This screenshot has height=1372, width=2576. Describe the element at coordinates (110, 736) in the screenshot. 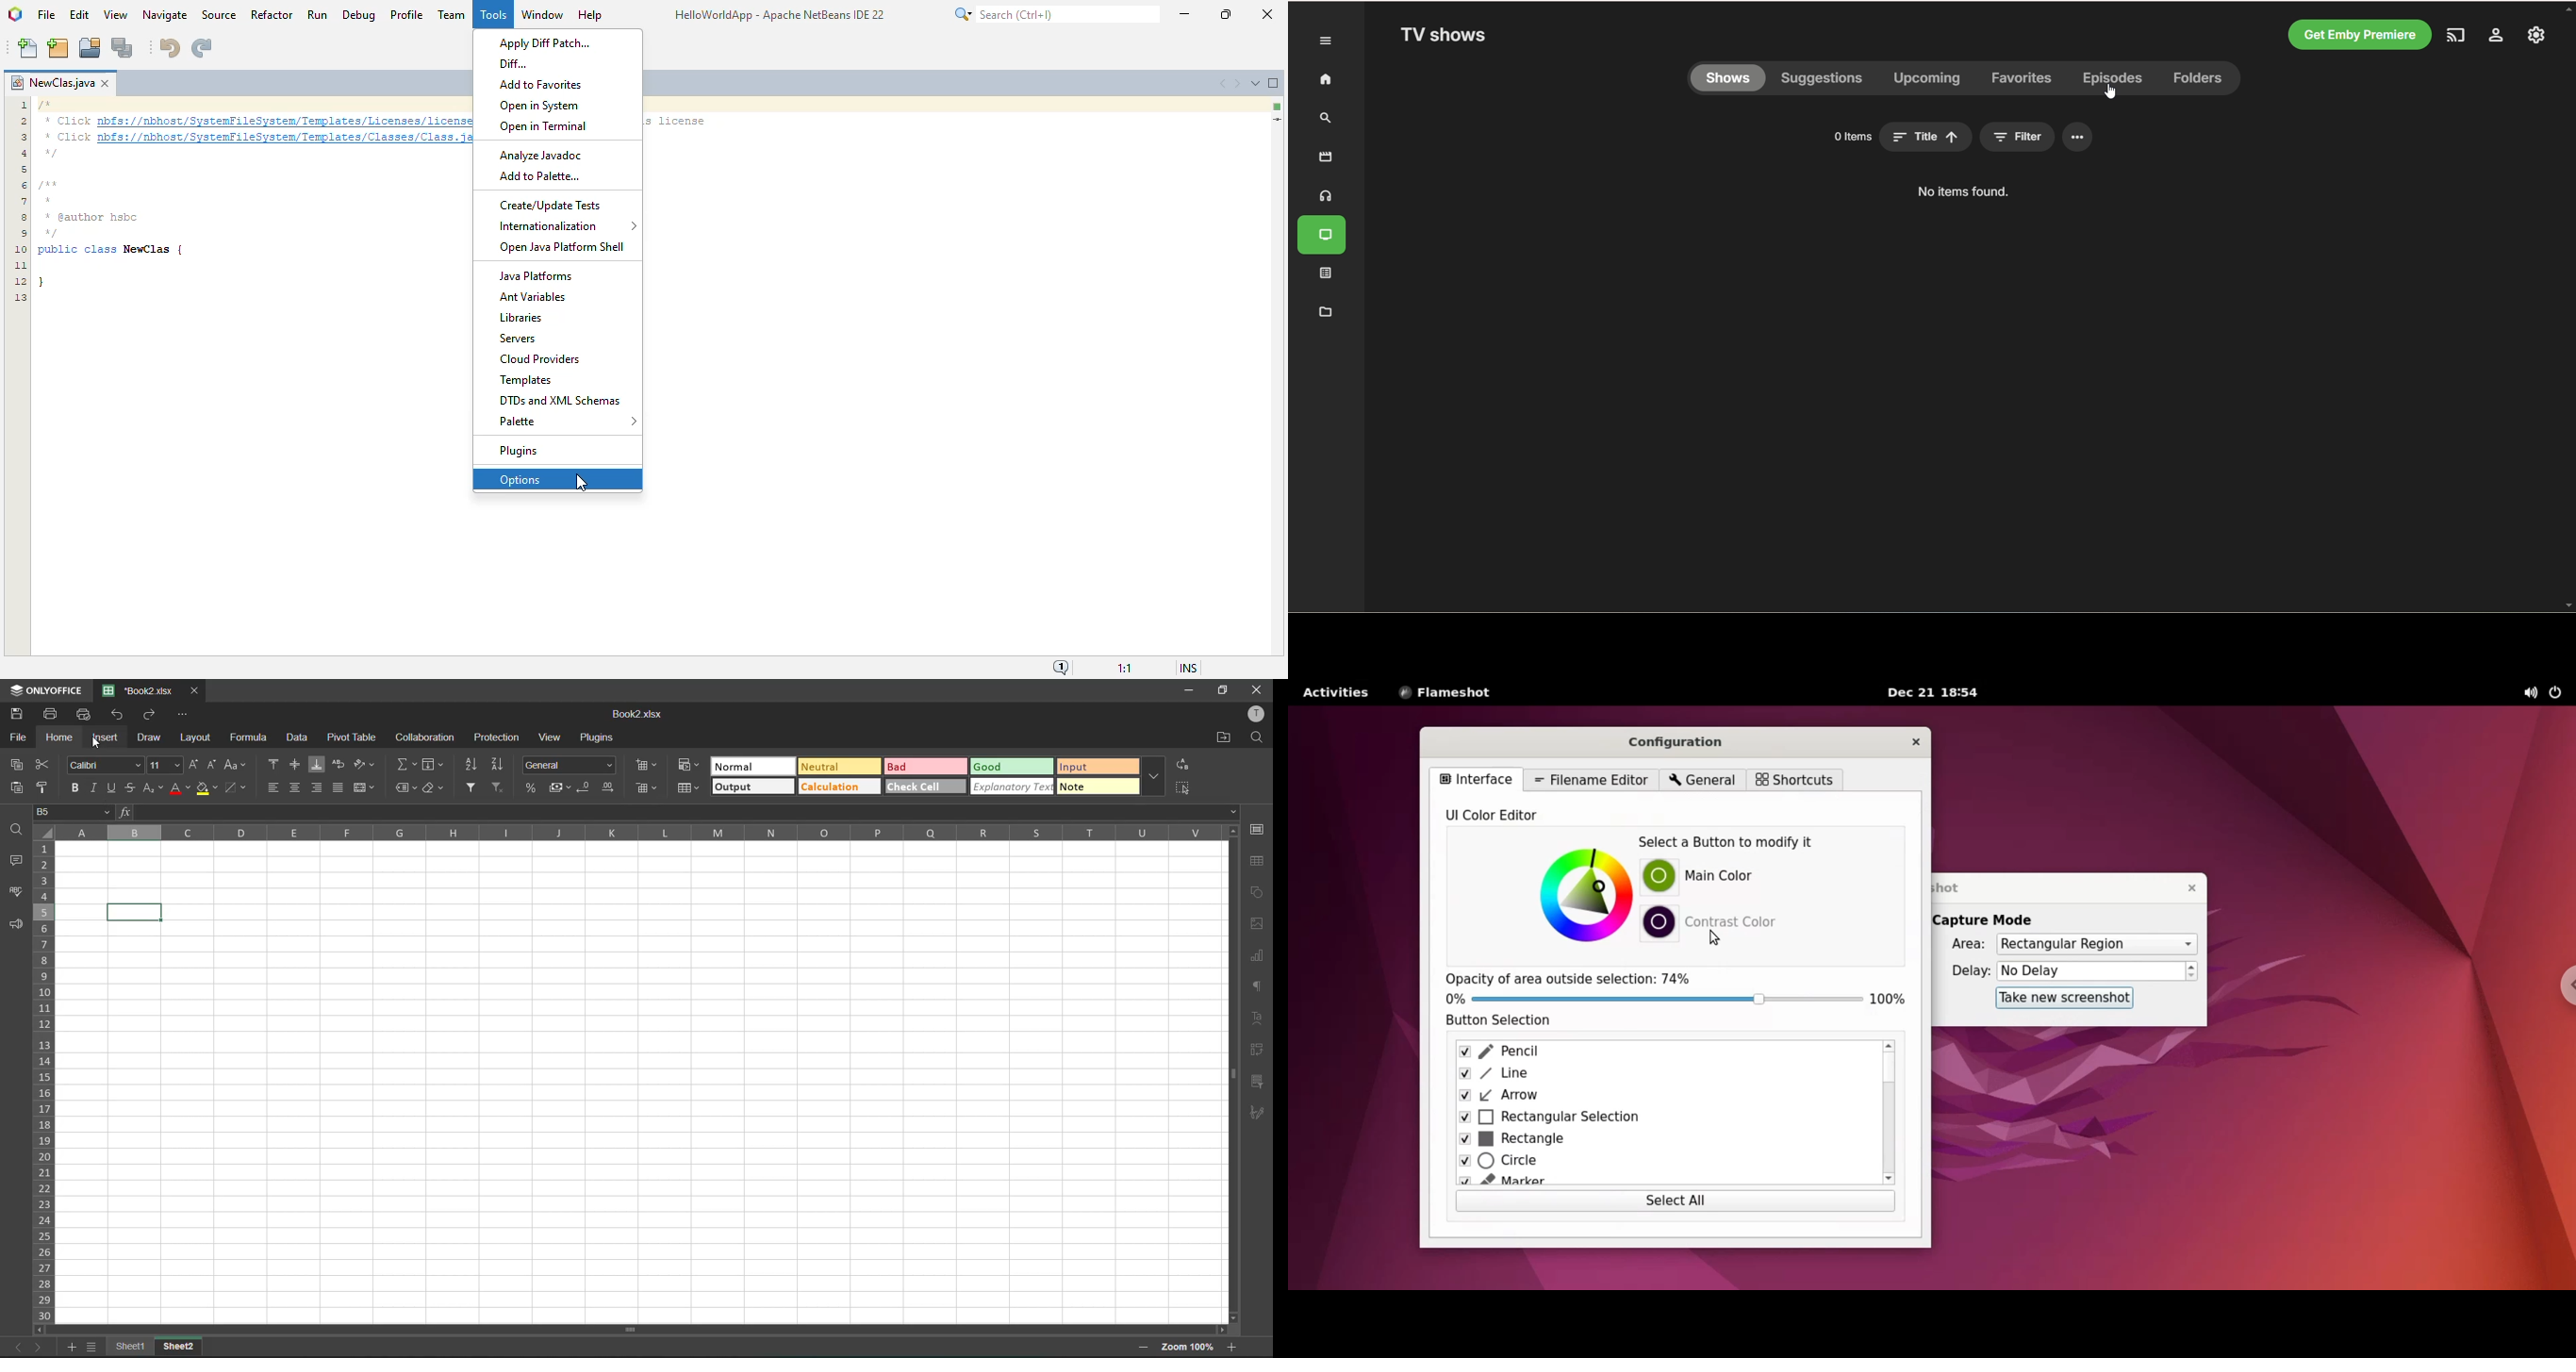

I see `insert` at that location.